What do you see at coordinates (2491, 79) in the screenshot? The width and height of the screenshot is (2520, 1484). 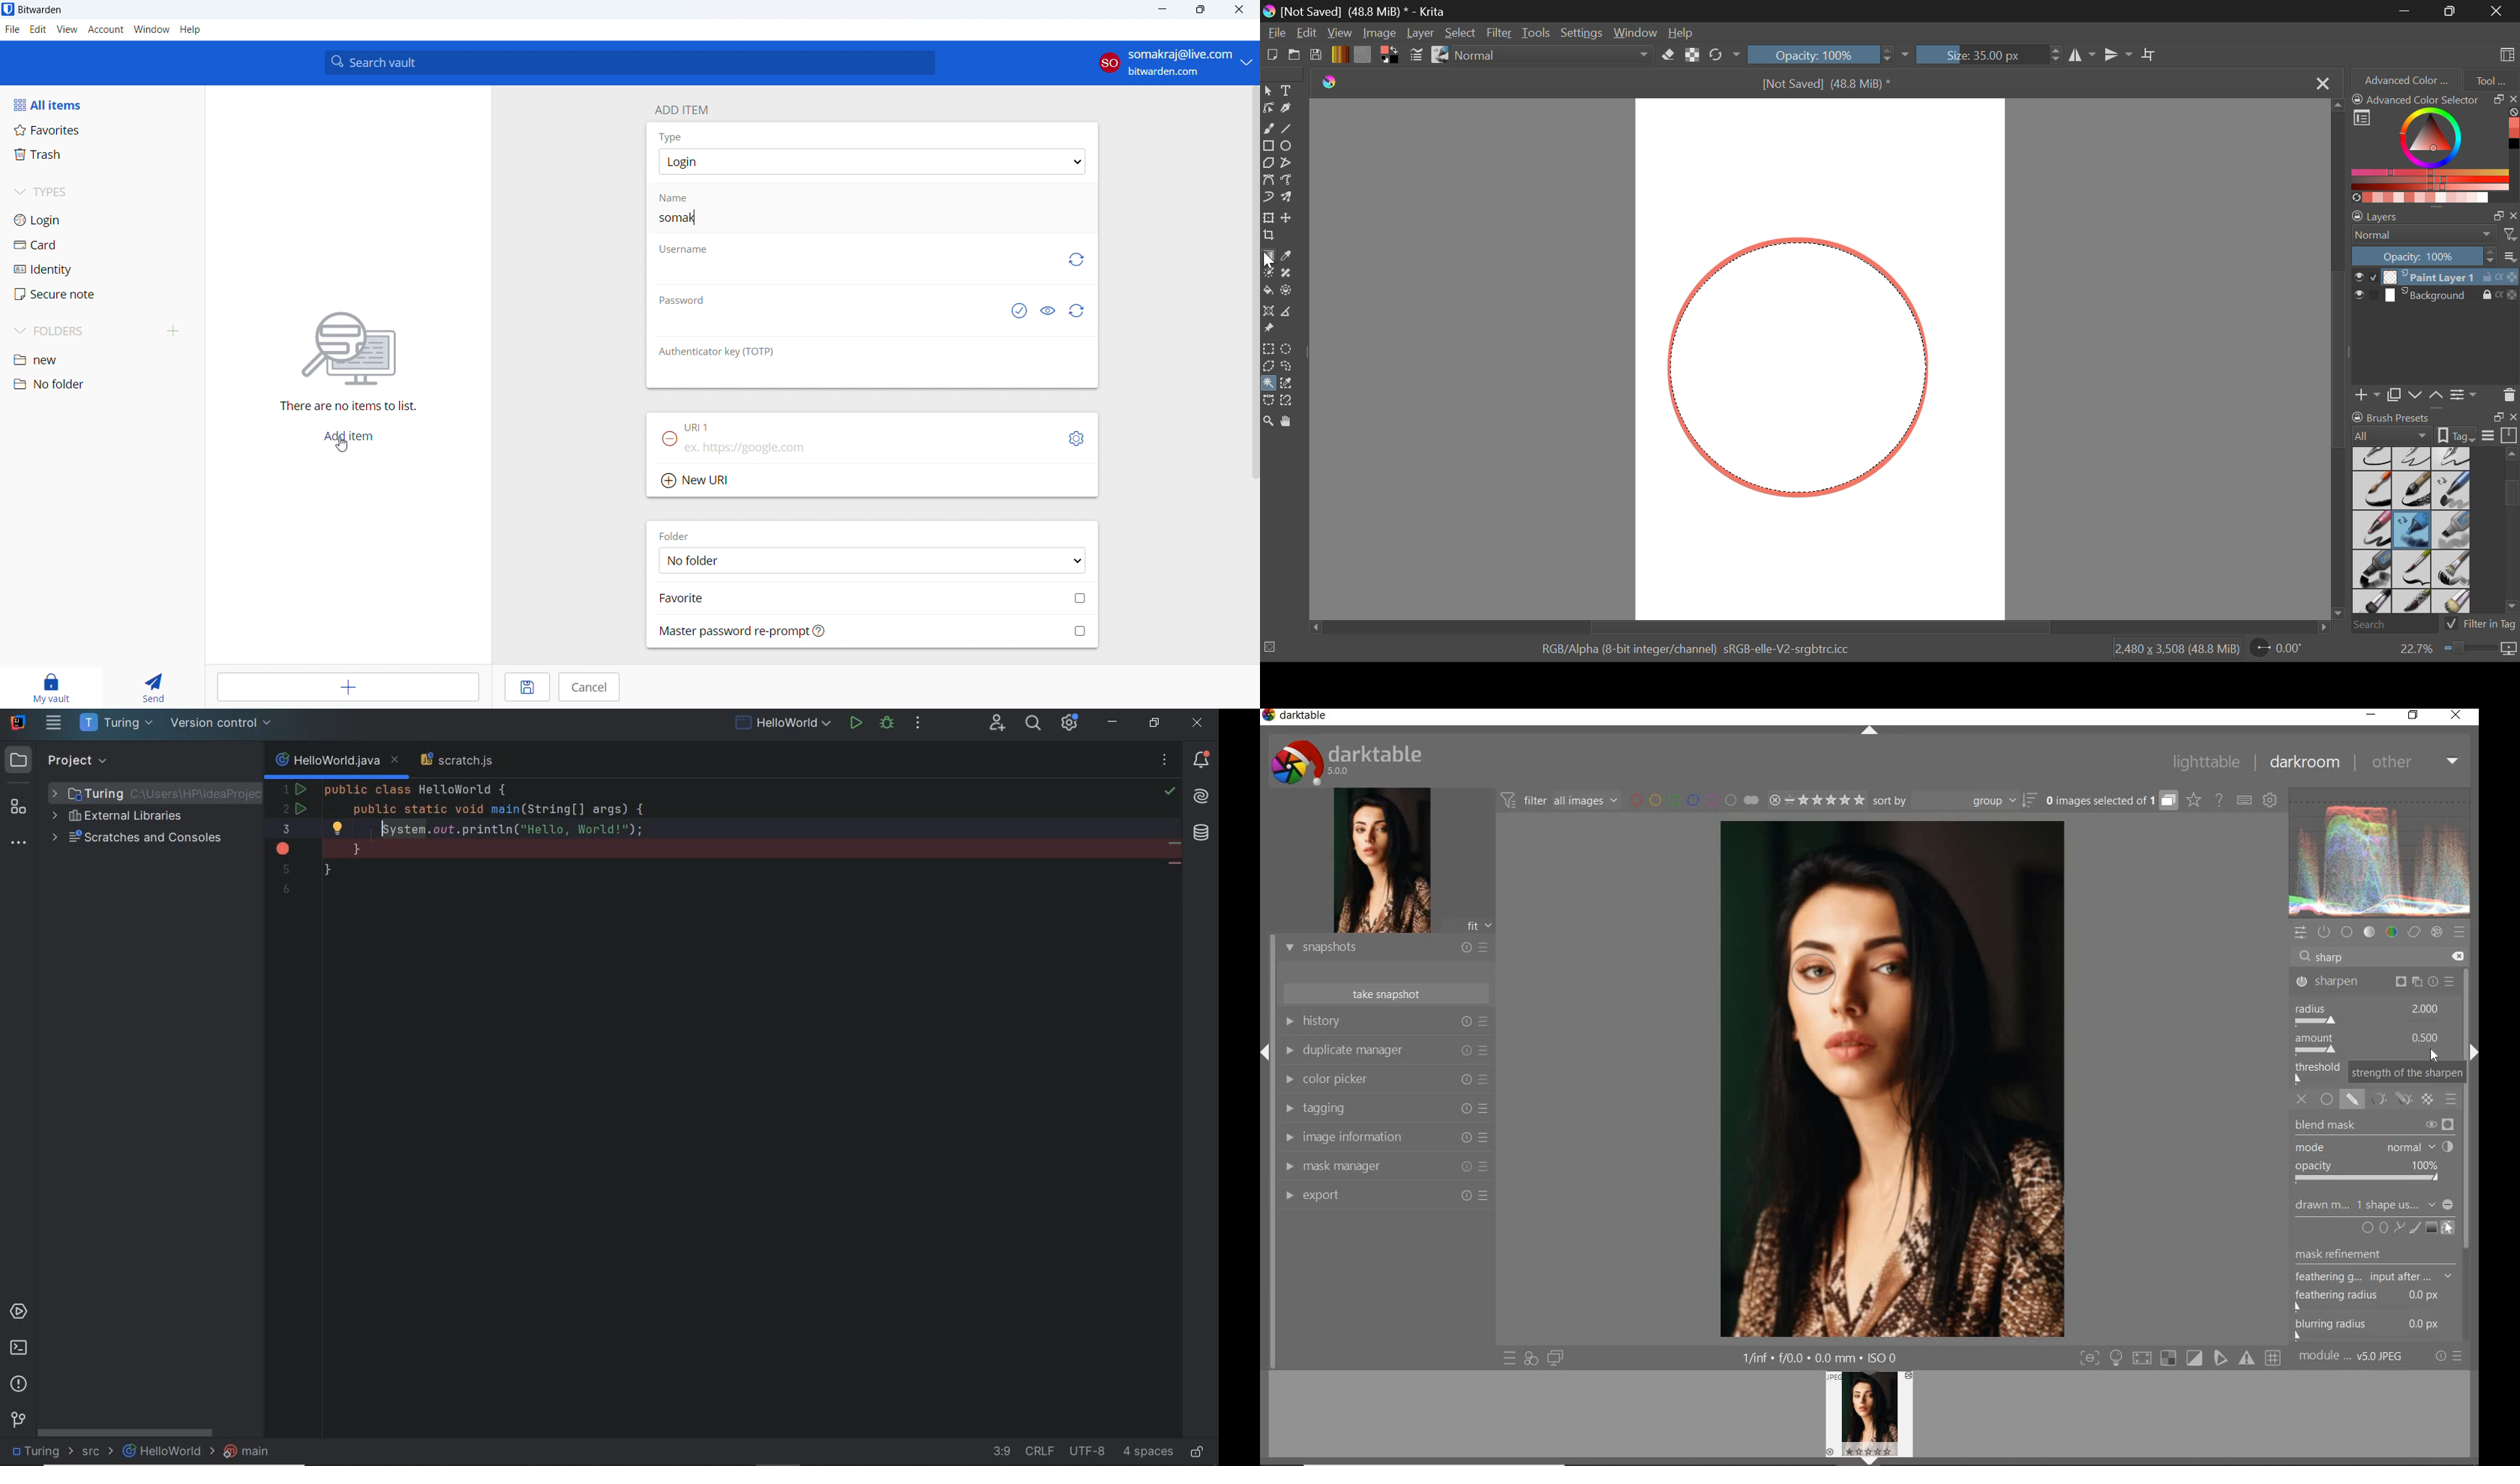 I see `Tool` at bounding box center [2491, 79].